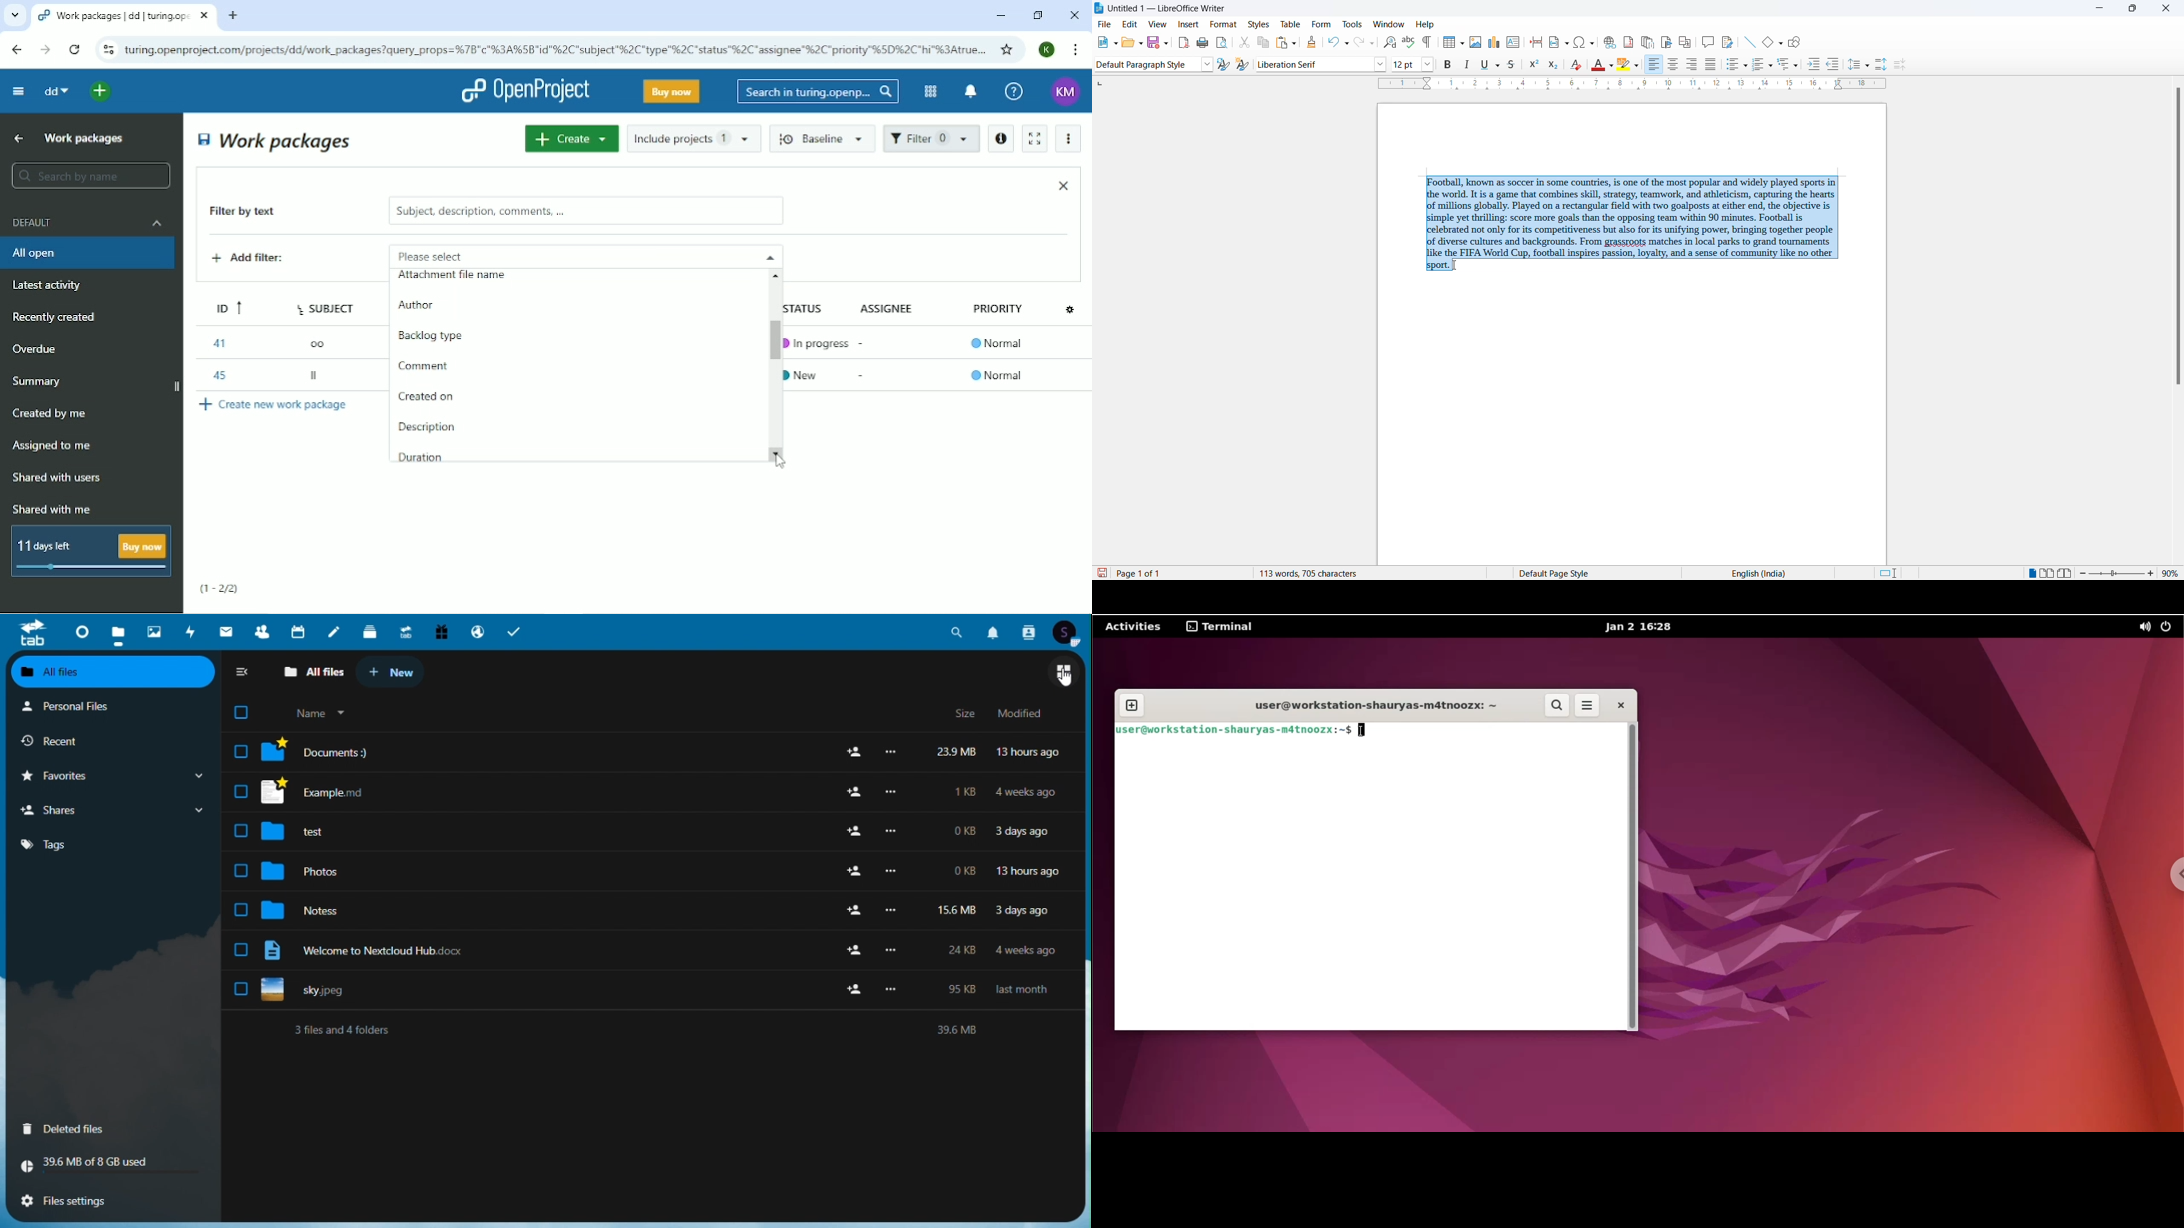  I want to click on Reload this page, so click(74, 49).